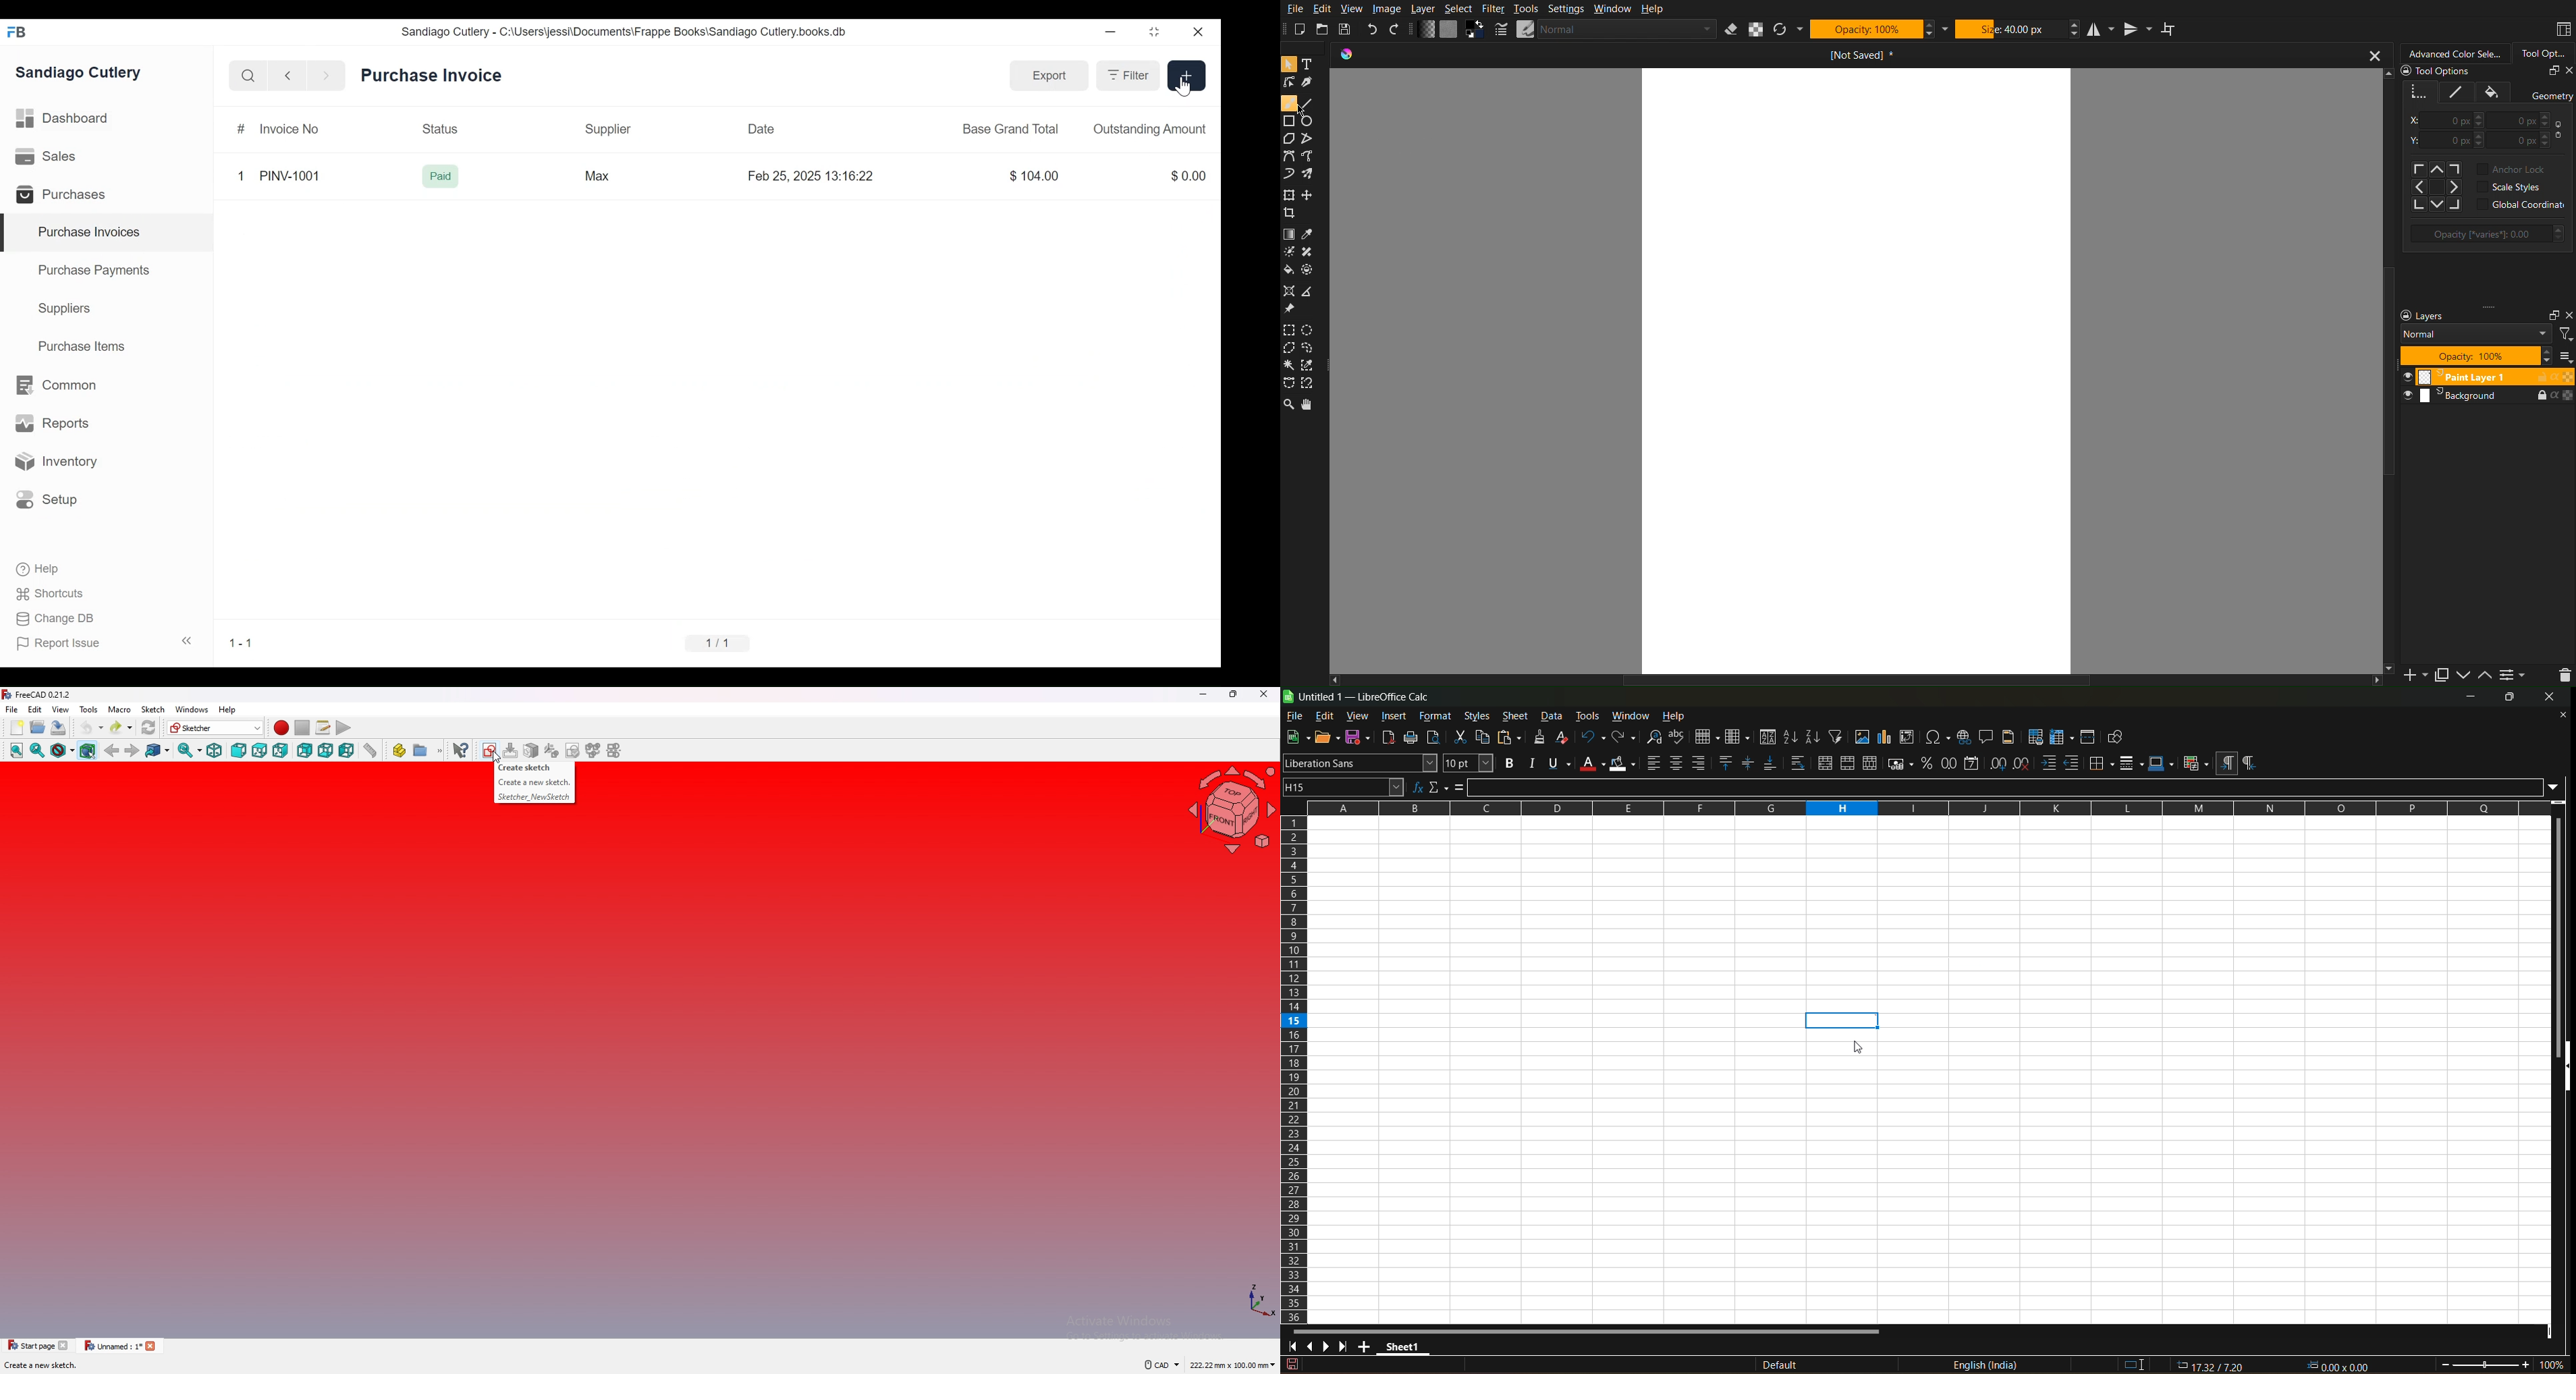 This screenshot has width=2576, height=1400. I want to click on Max, so click(595, 175).